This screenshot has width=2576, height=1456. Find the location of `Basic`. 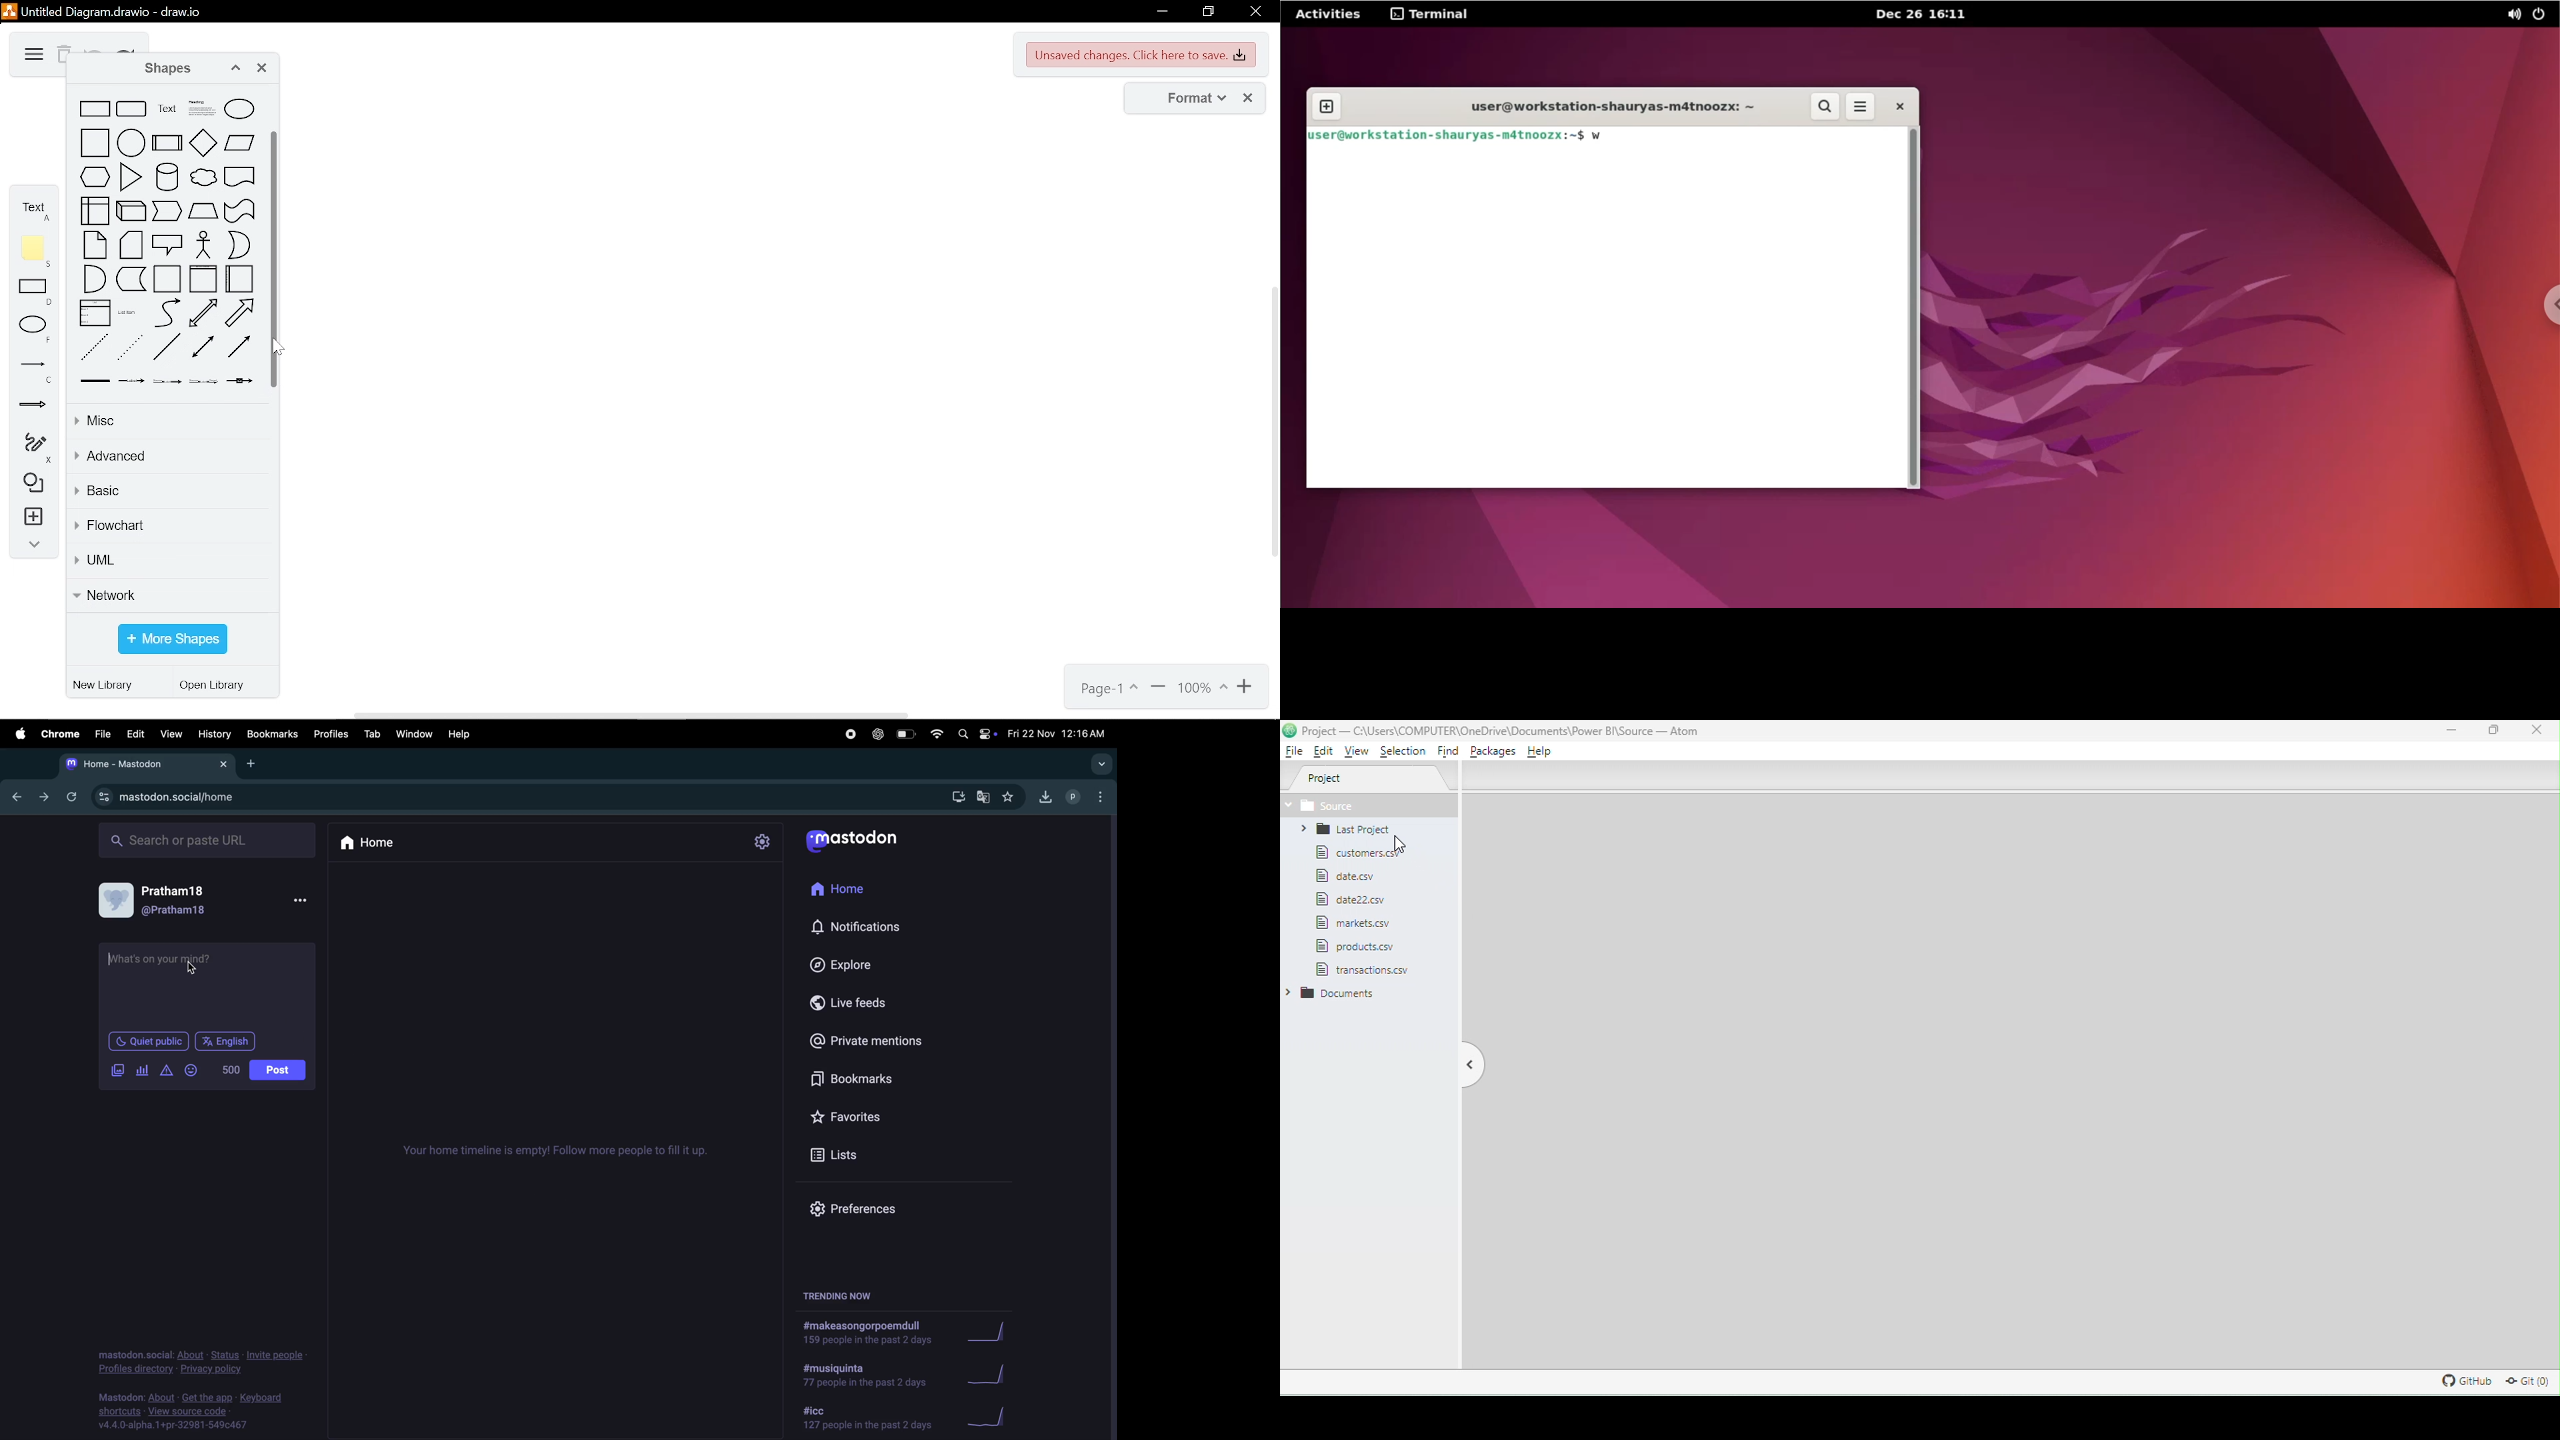

Basic is located at coordinates (165, 494).